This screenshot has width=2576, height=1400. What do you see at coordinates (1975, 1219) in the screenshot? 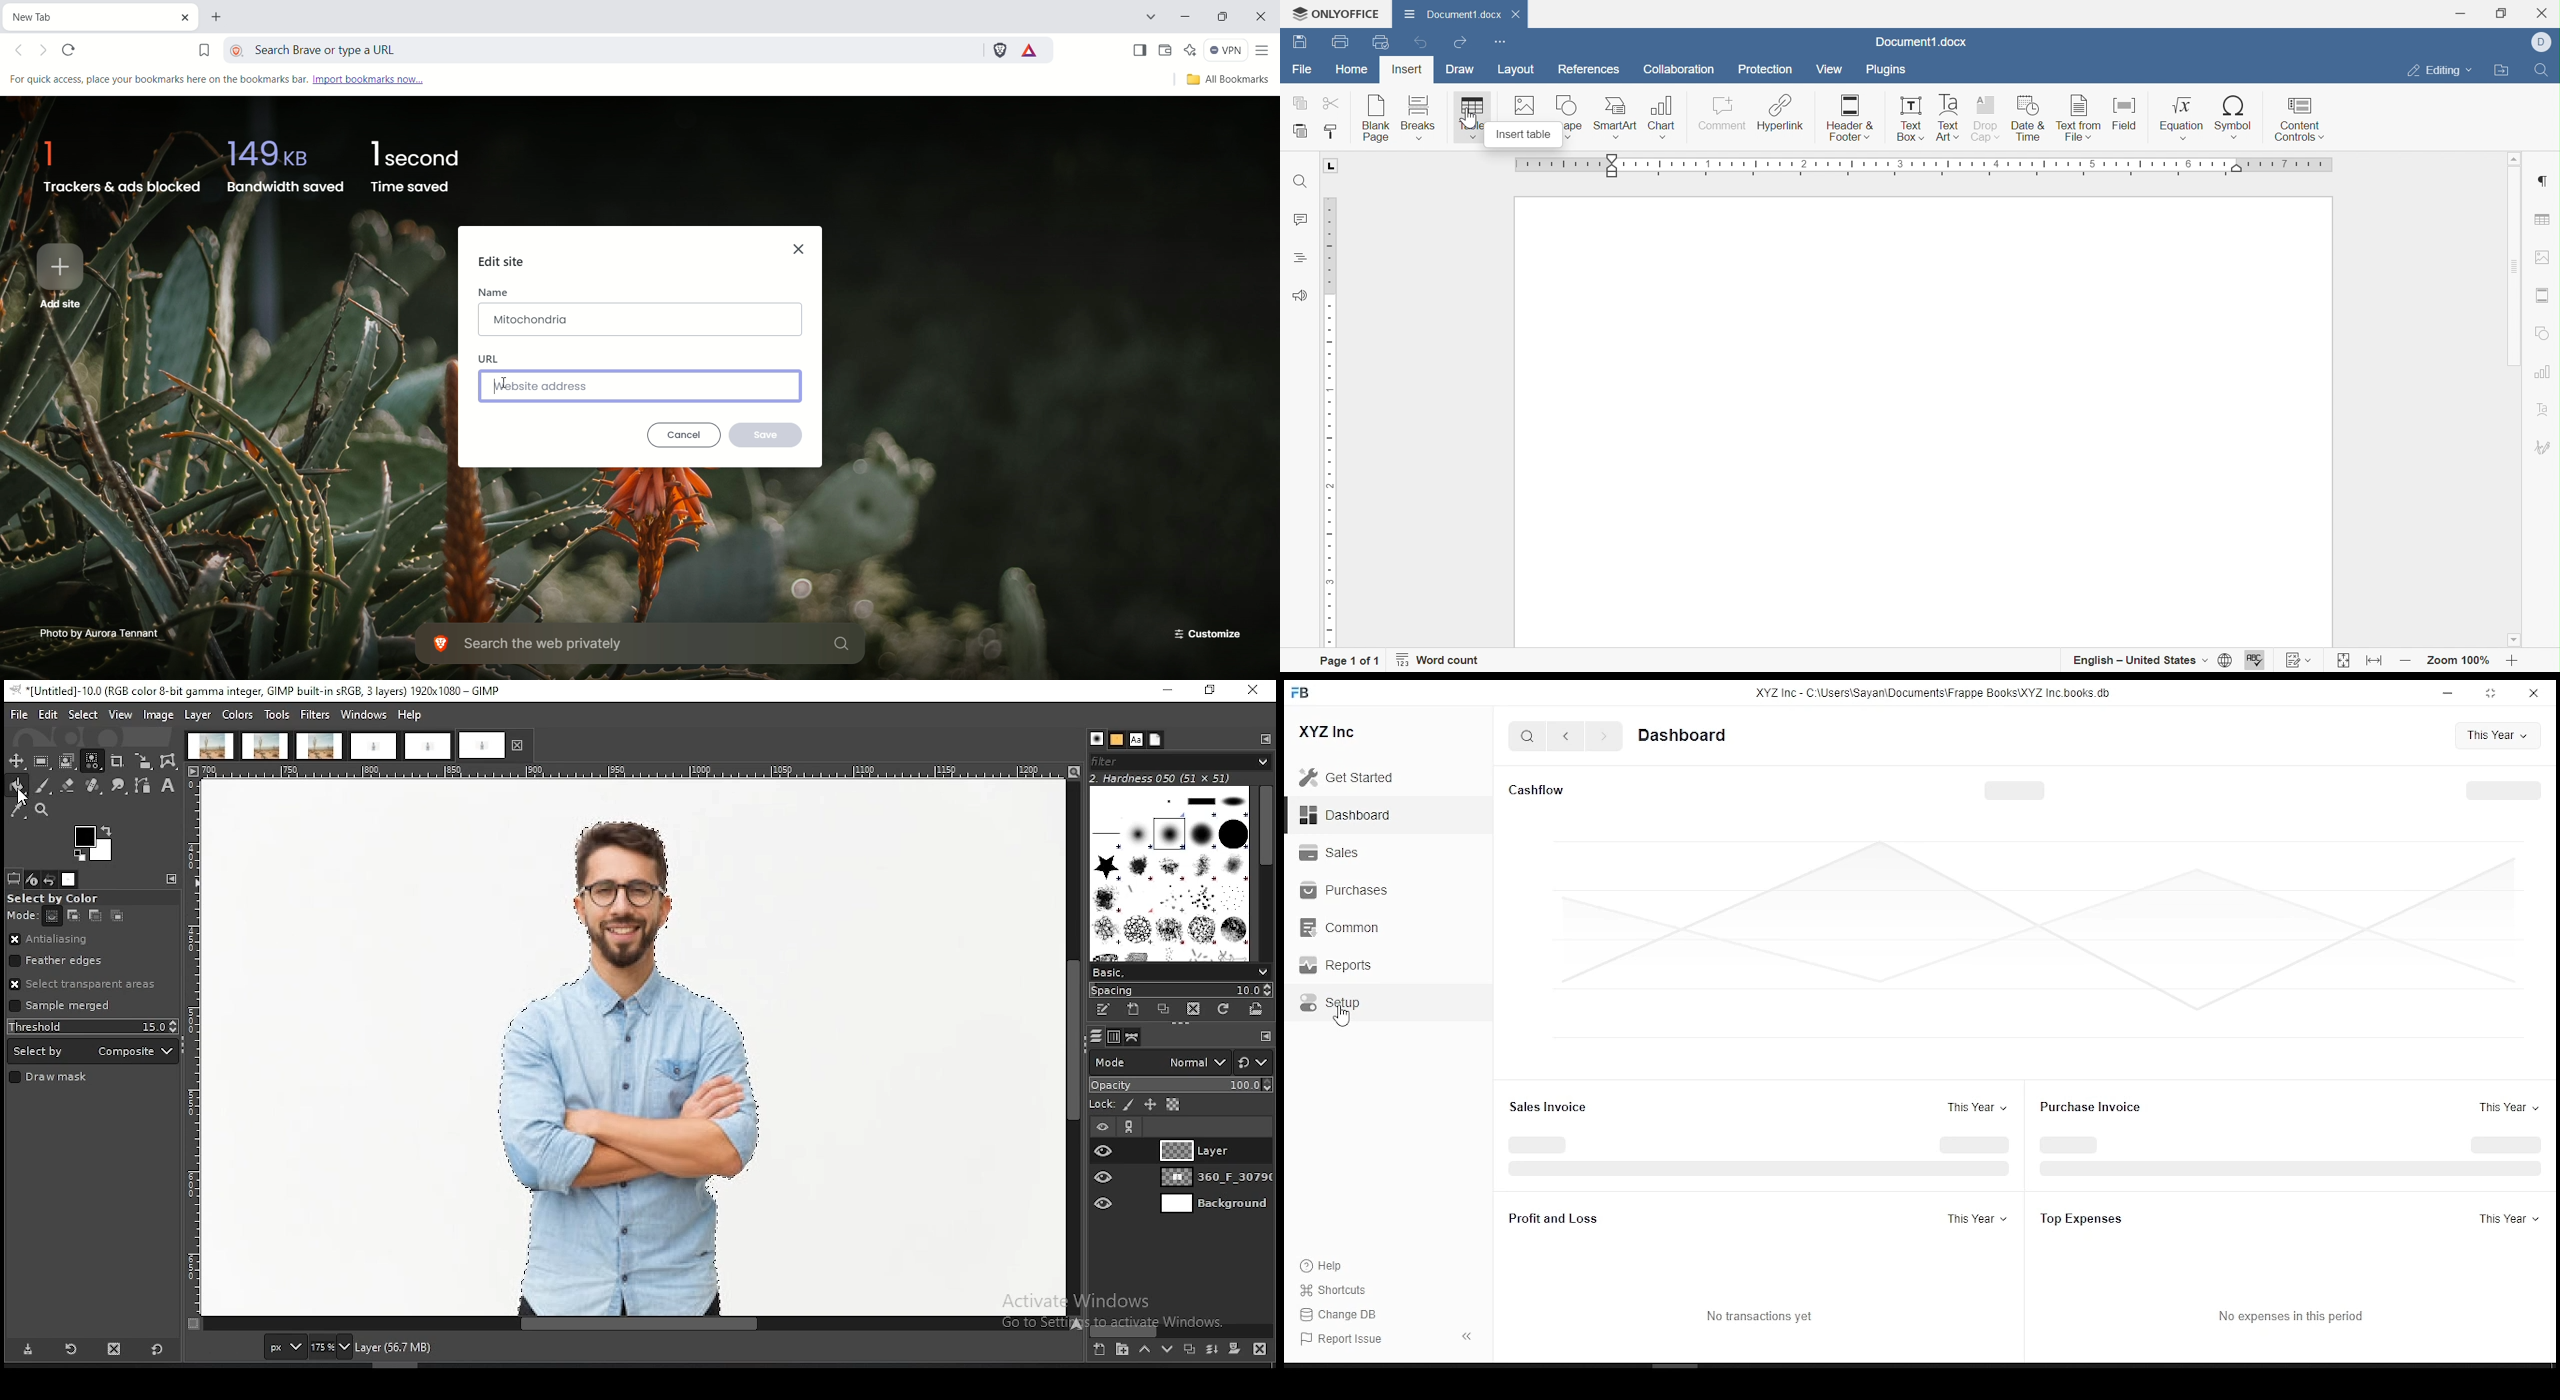
I see `This Year` at bounding box center [1975, 1219].